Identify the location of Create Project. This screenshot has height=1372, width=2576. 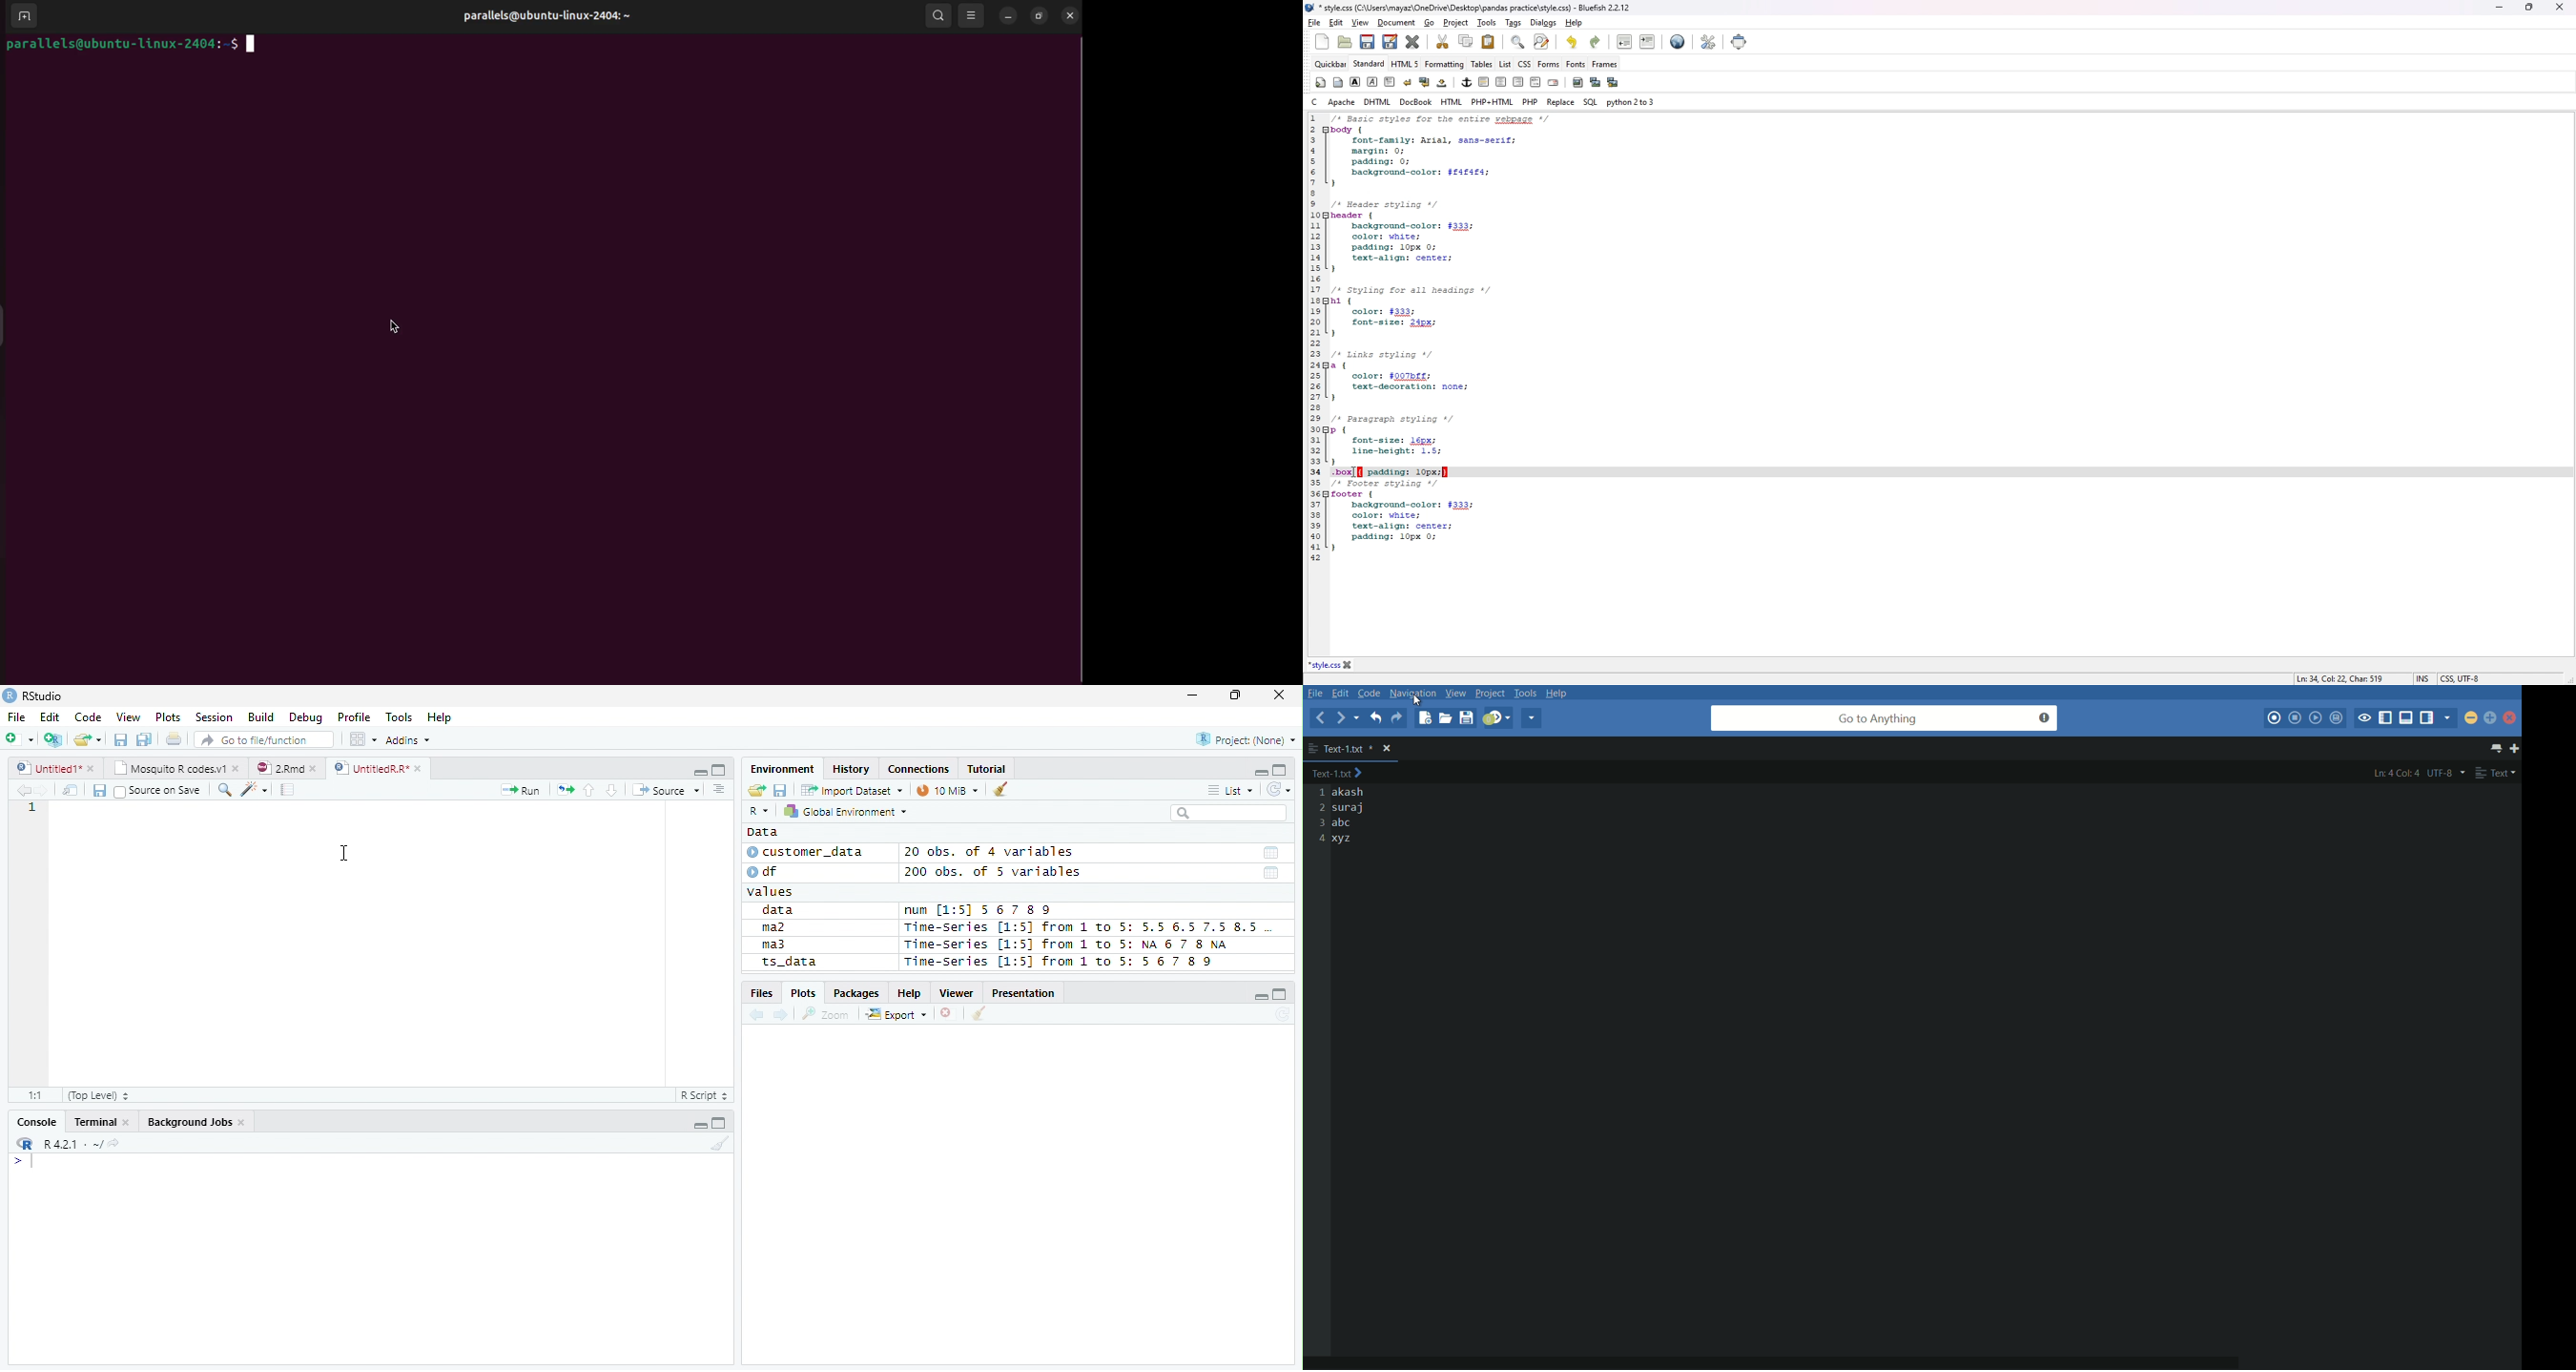
(54, 739).